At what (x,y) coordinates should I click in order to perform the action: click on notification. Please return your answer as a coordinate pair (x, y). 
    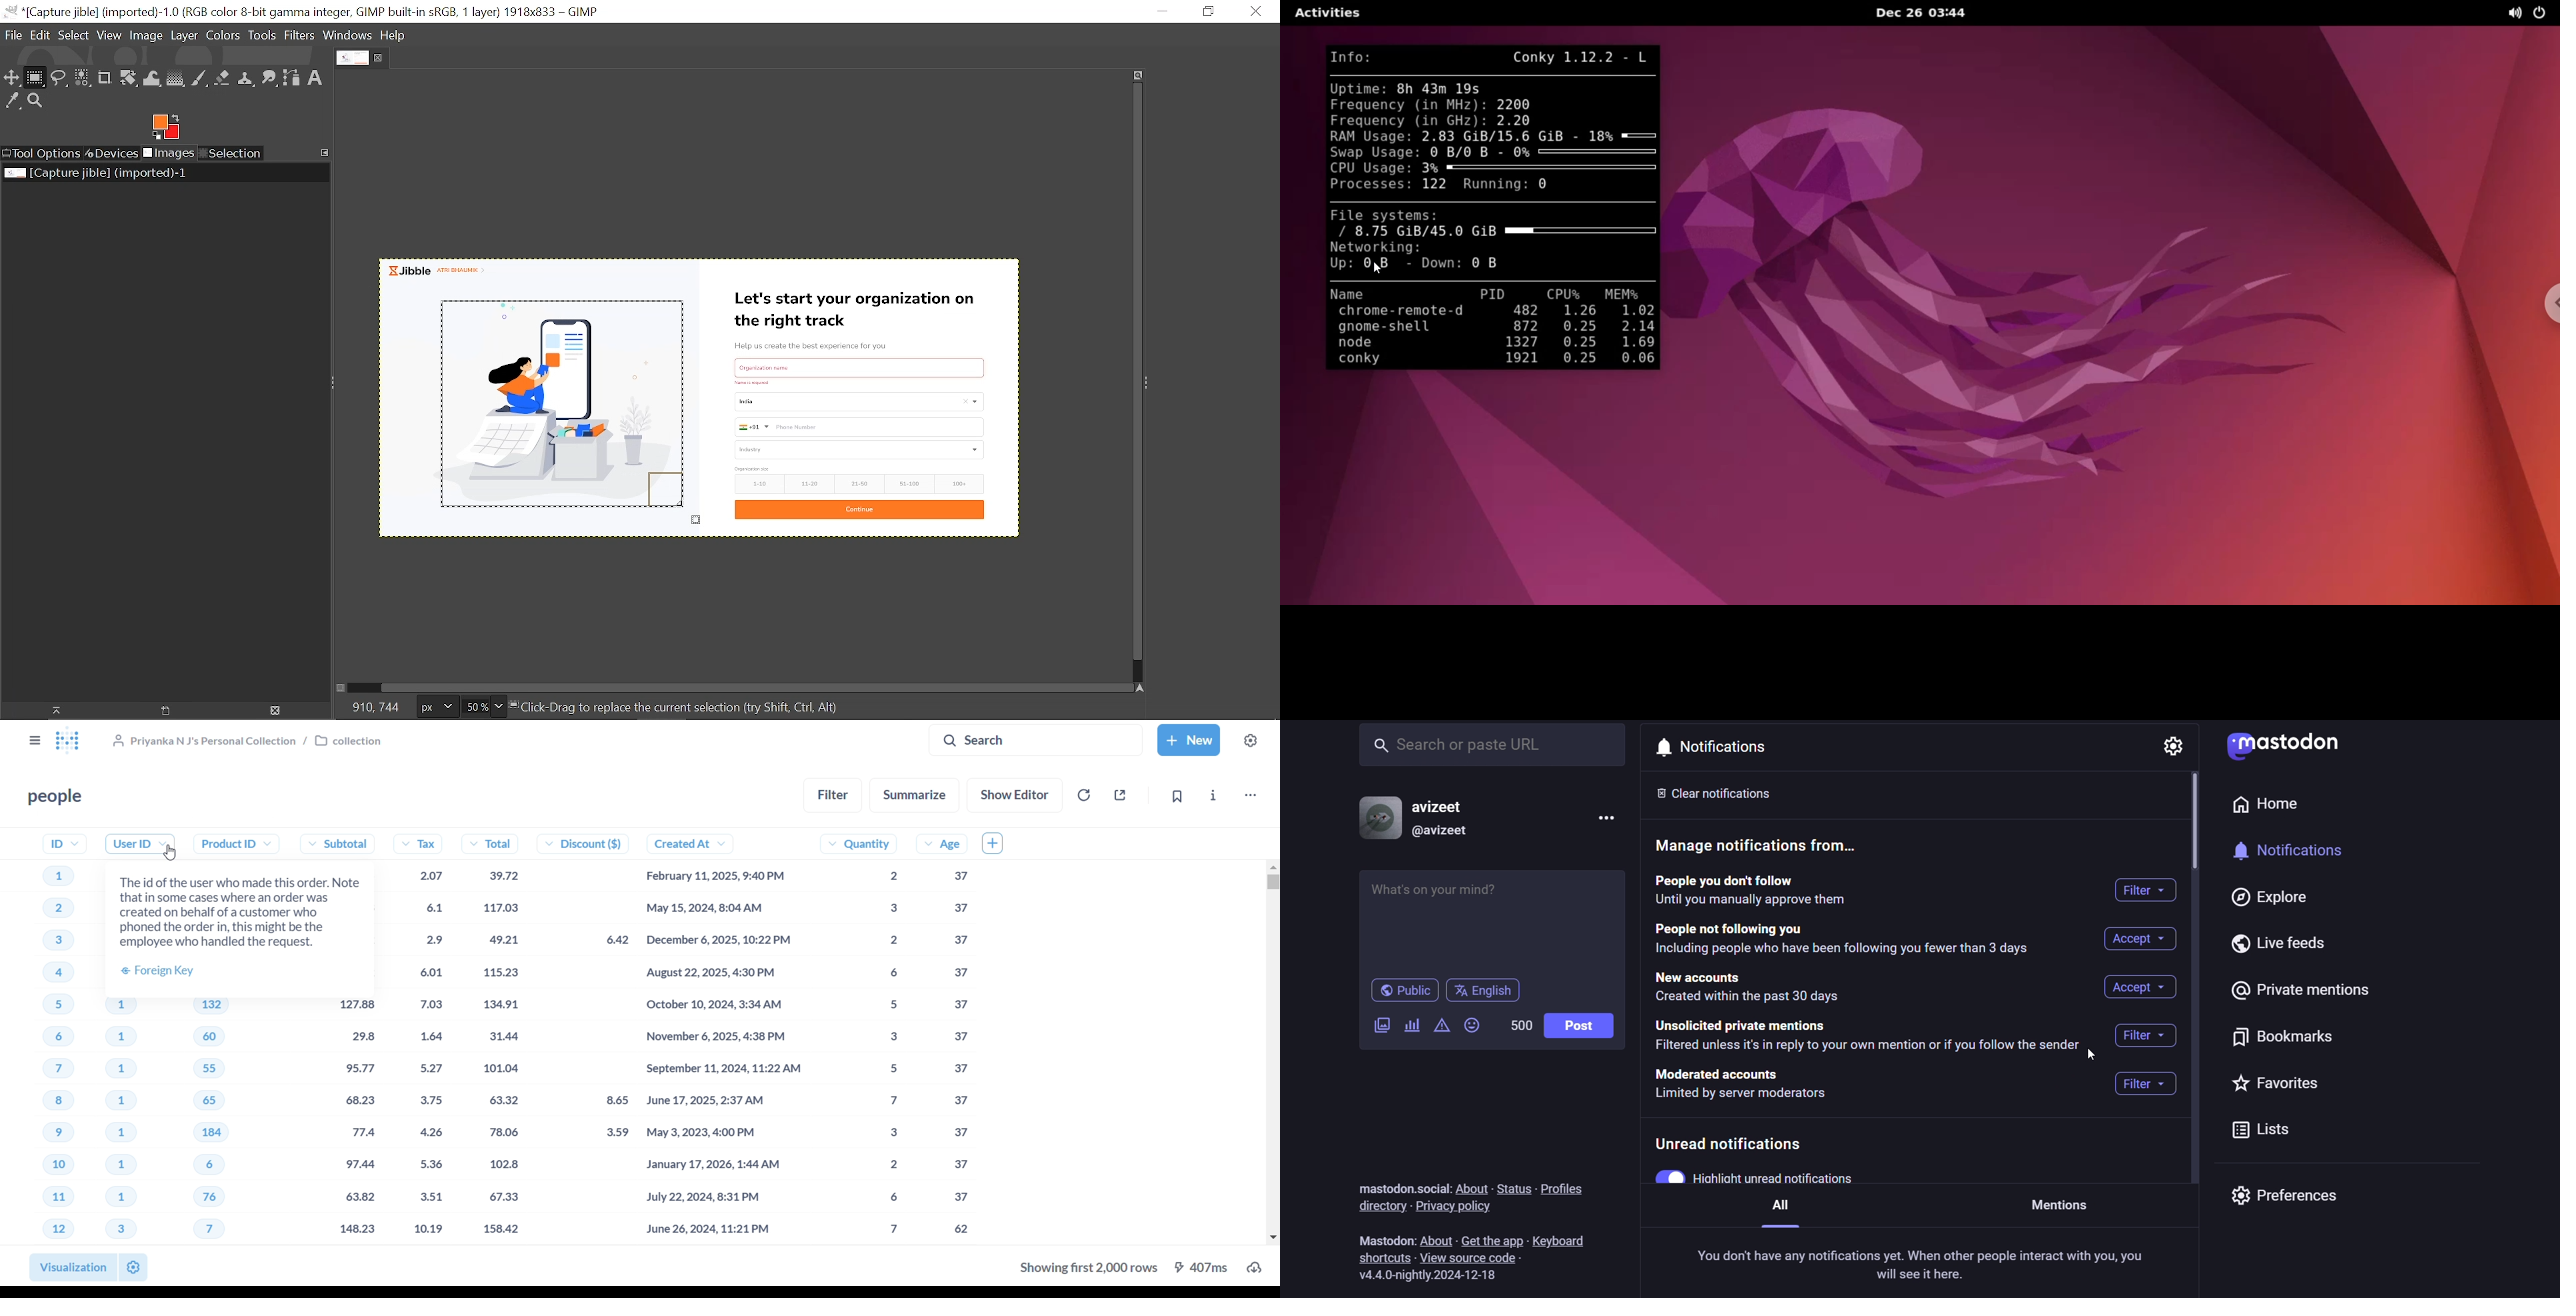
    Looking at the image, I should click on (2298, 855).